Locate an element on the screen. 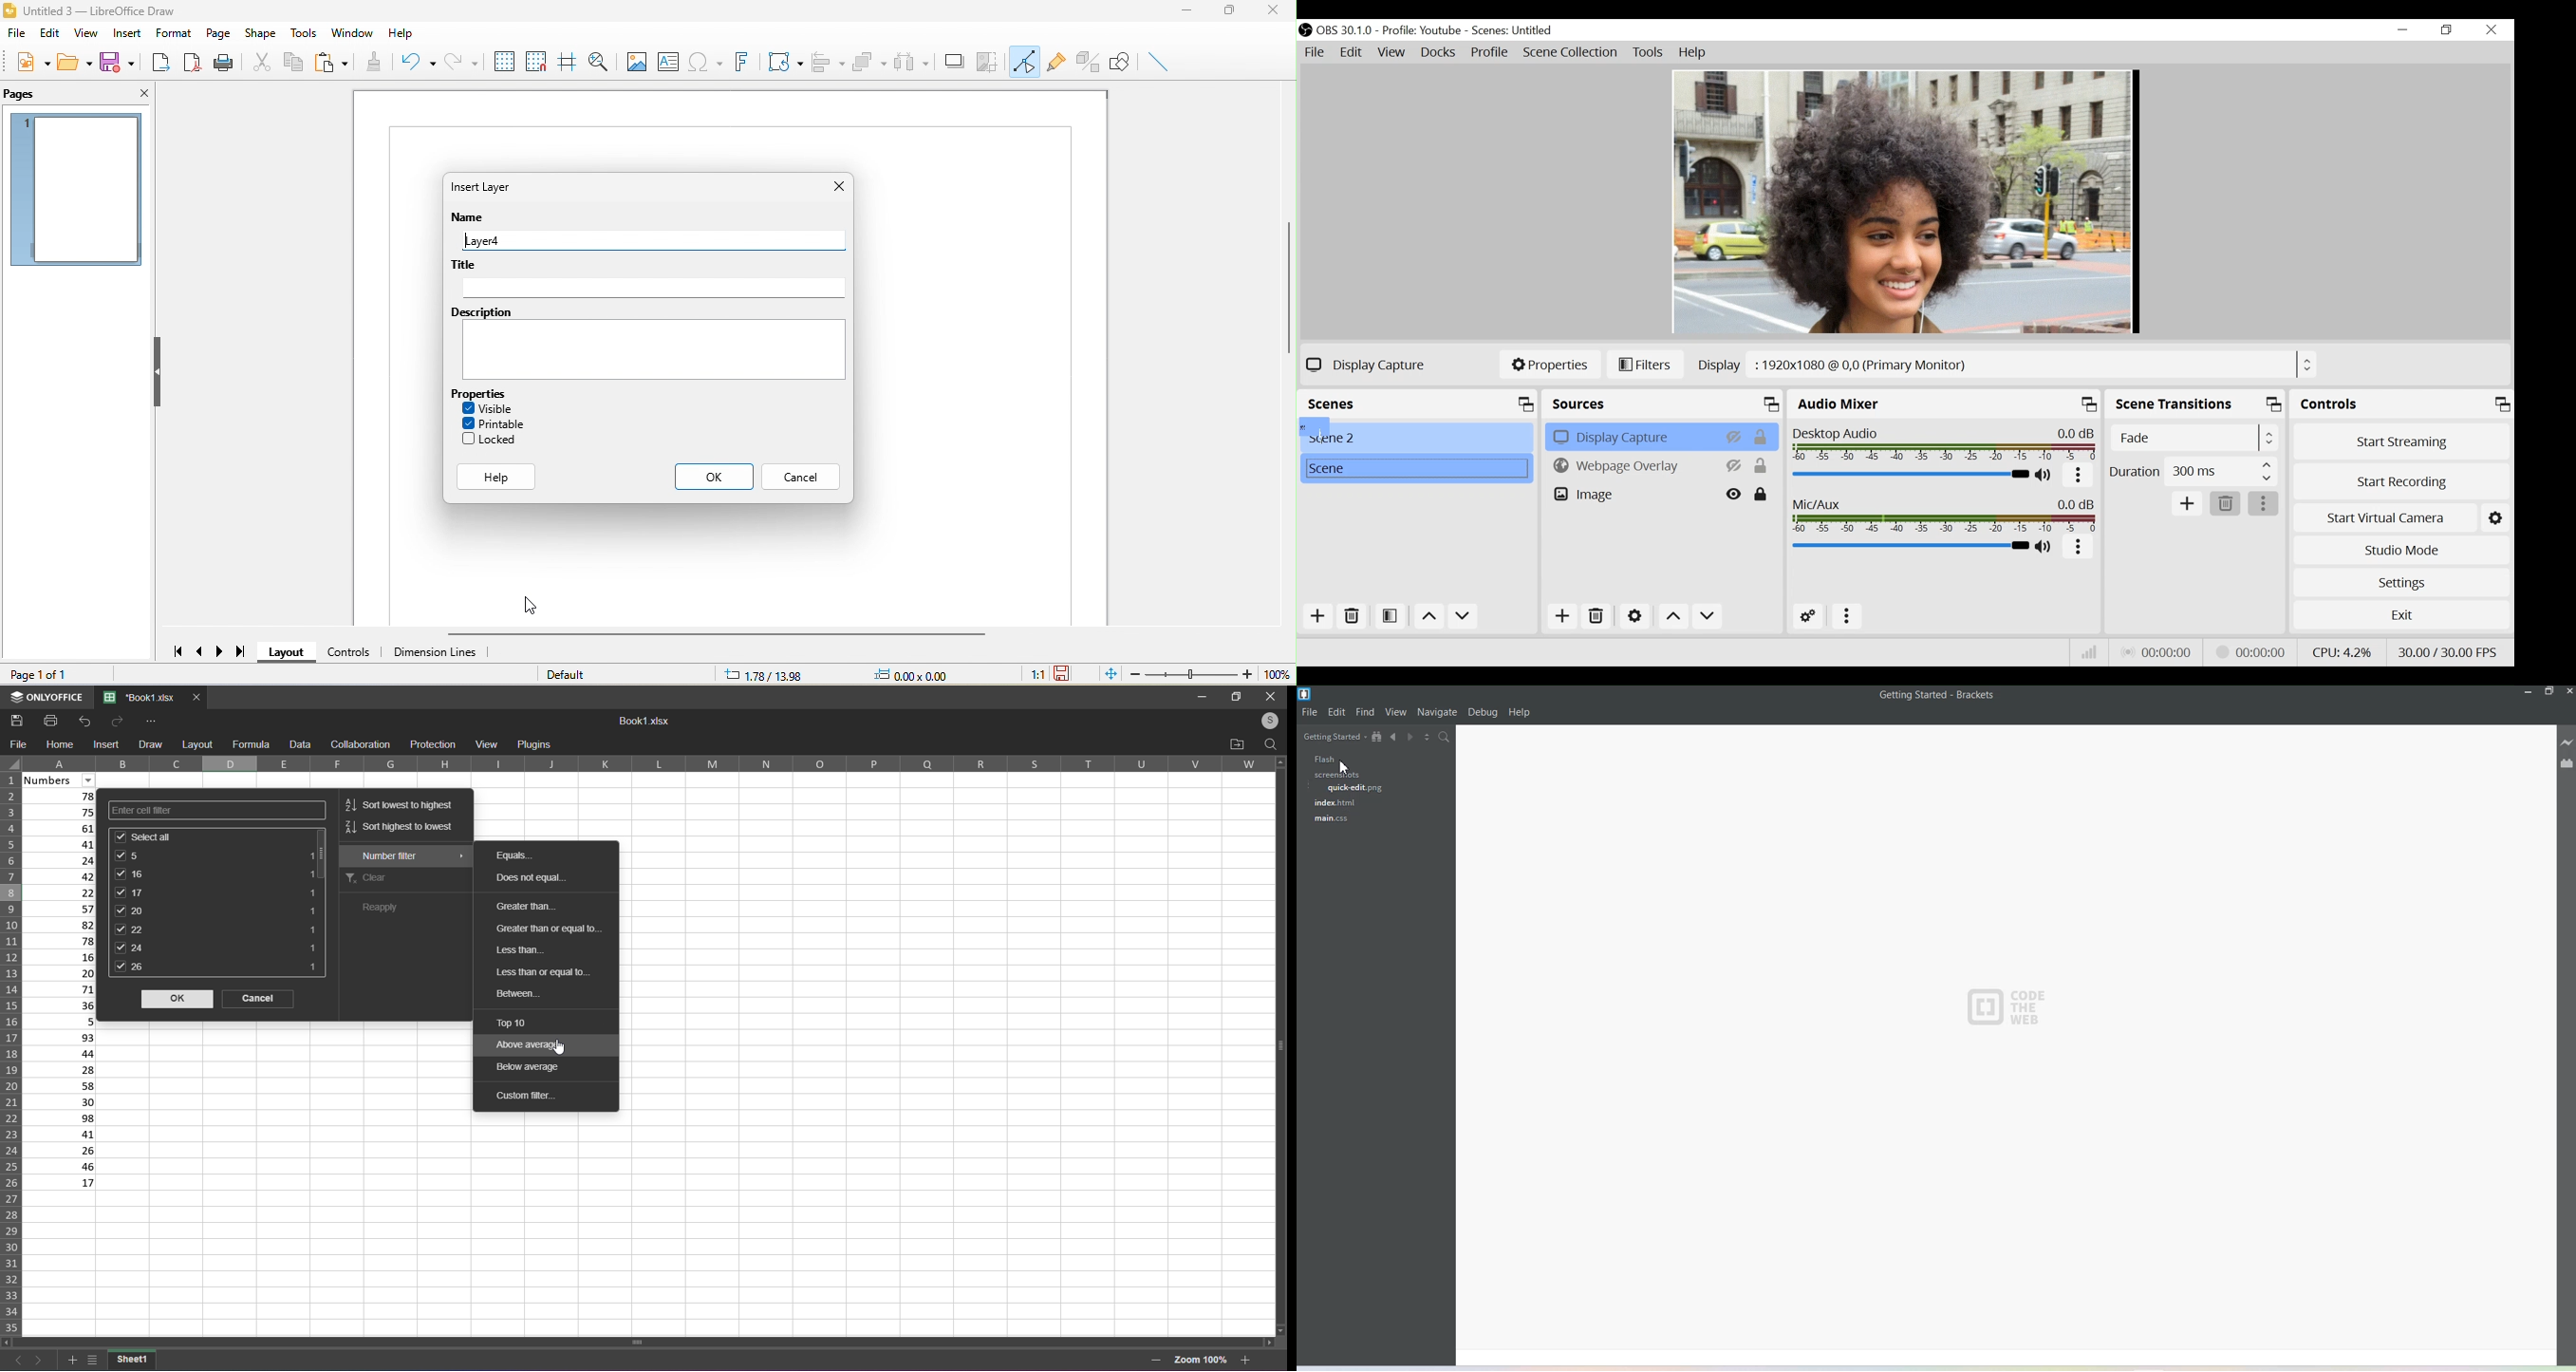  export is located at coordinates (162, 63).